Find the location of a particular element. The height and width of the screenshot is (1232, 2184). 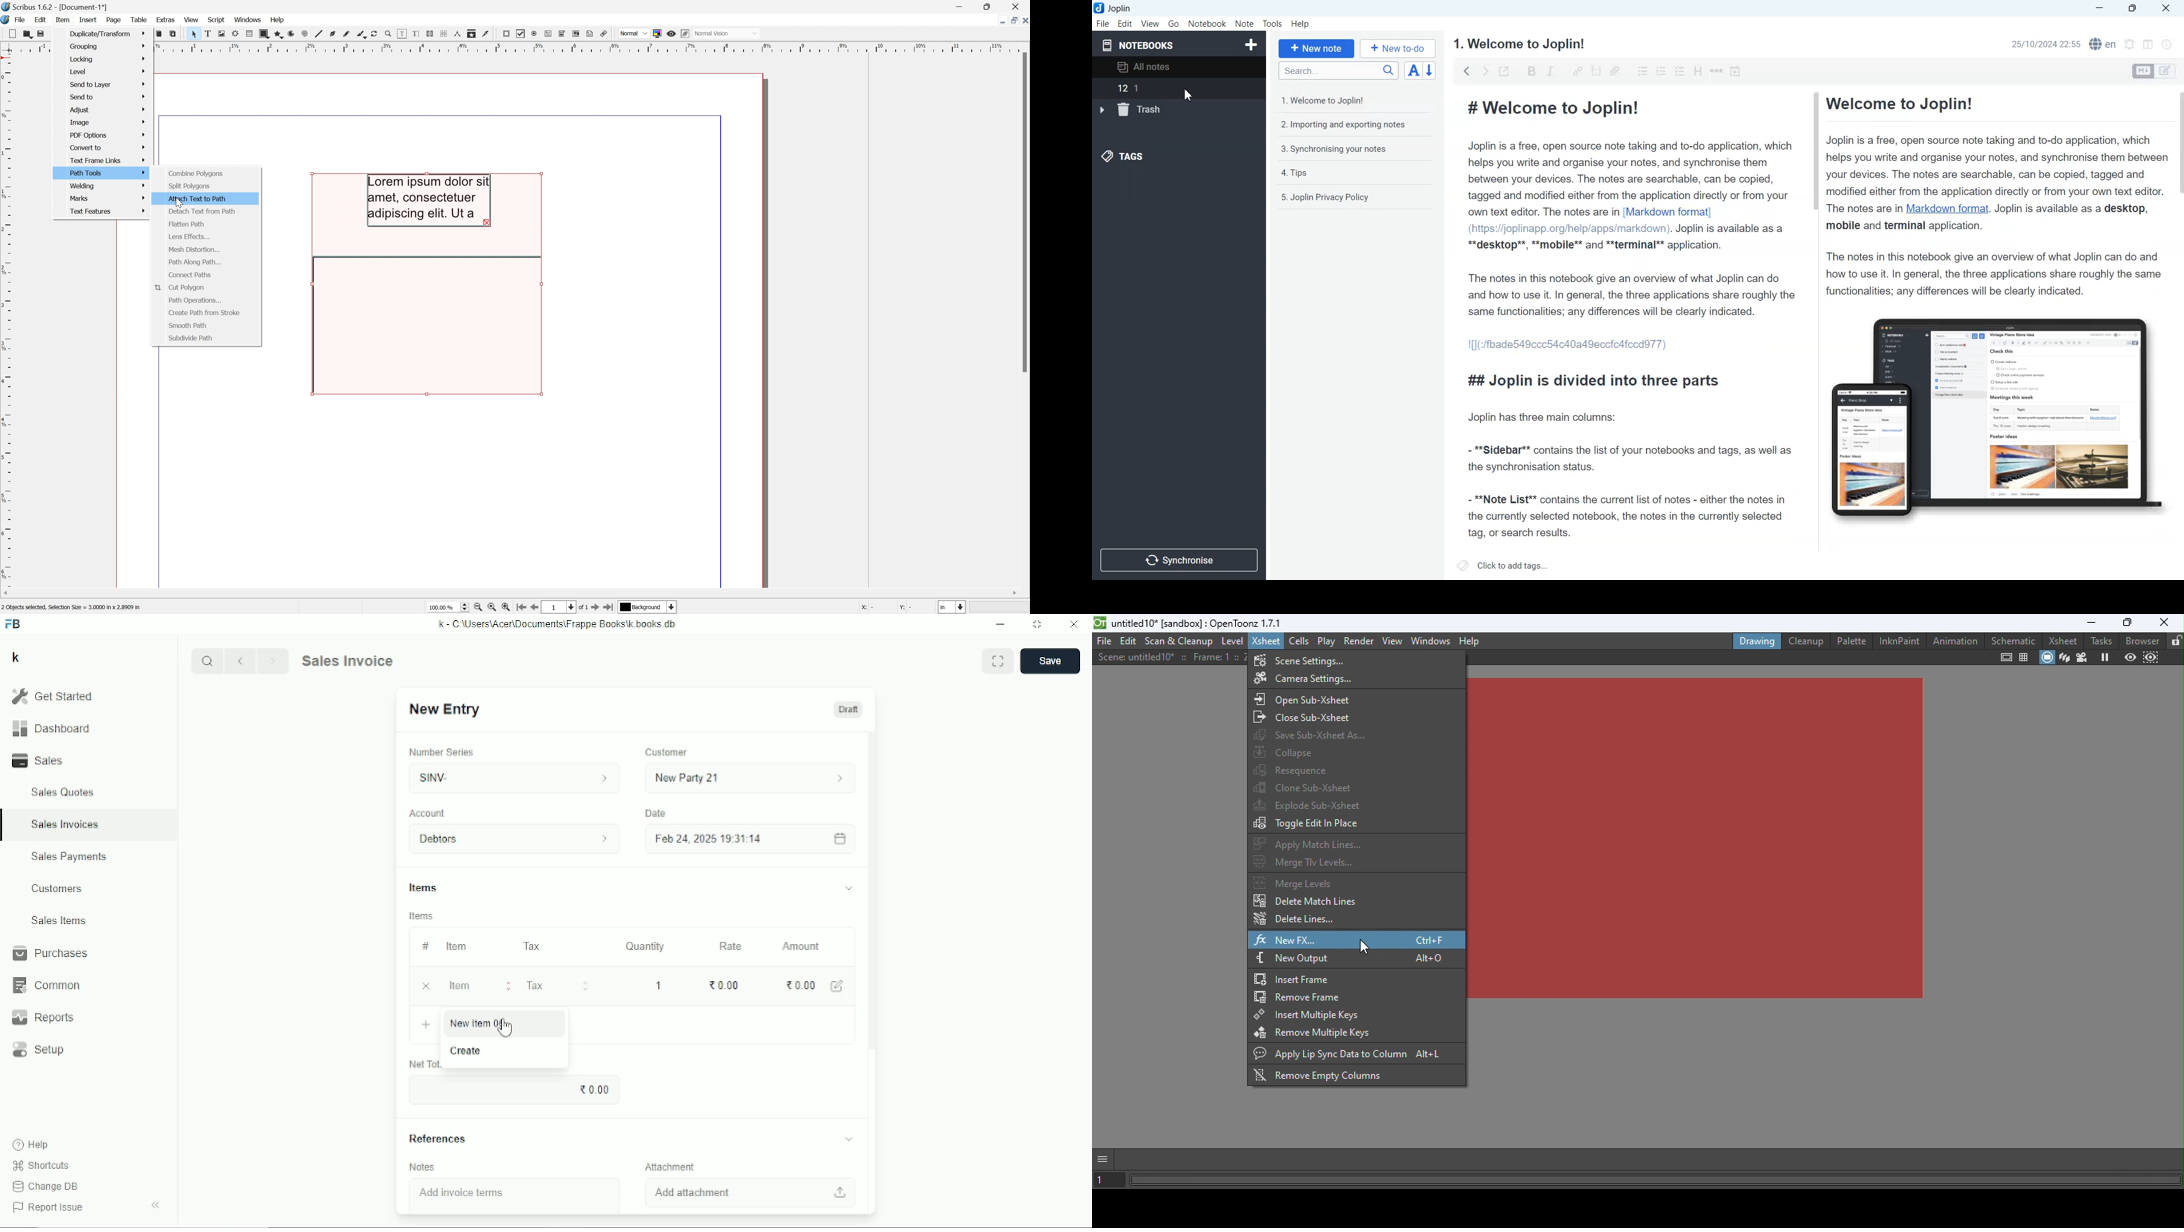

Path along path is located at coordinates (195, 262).